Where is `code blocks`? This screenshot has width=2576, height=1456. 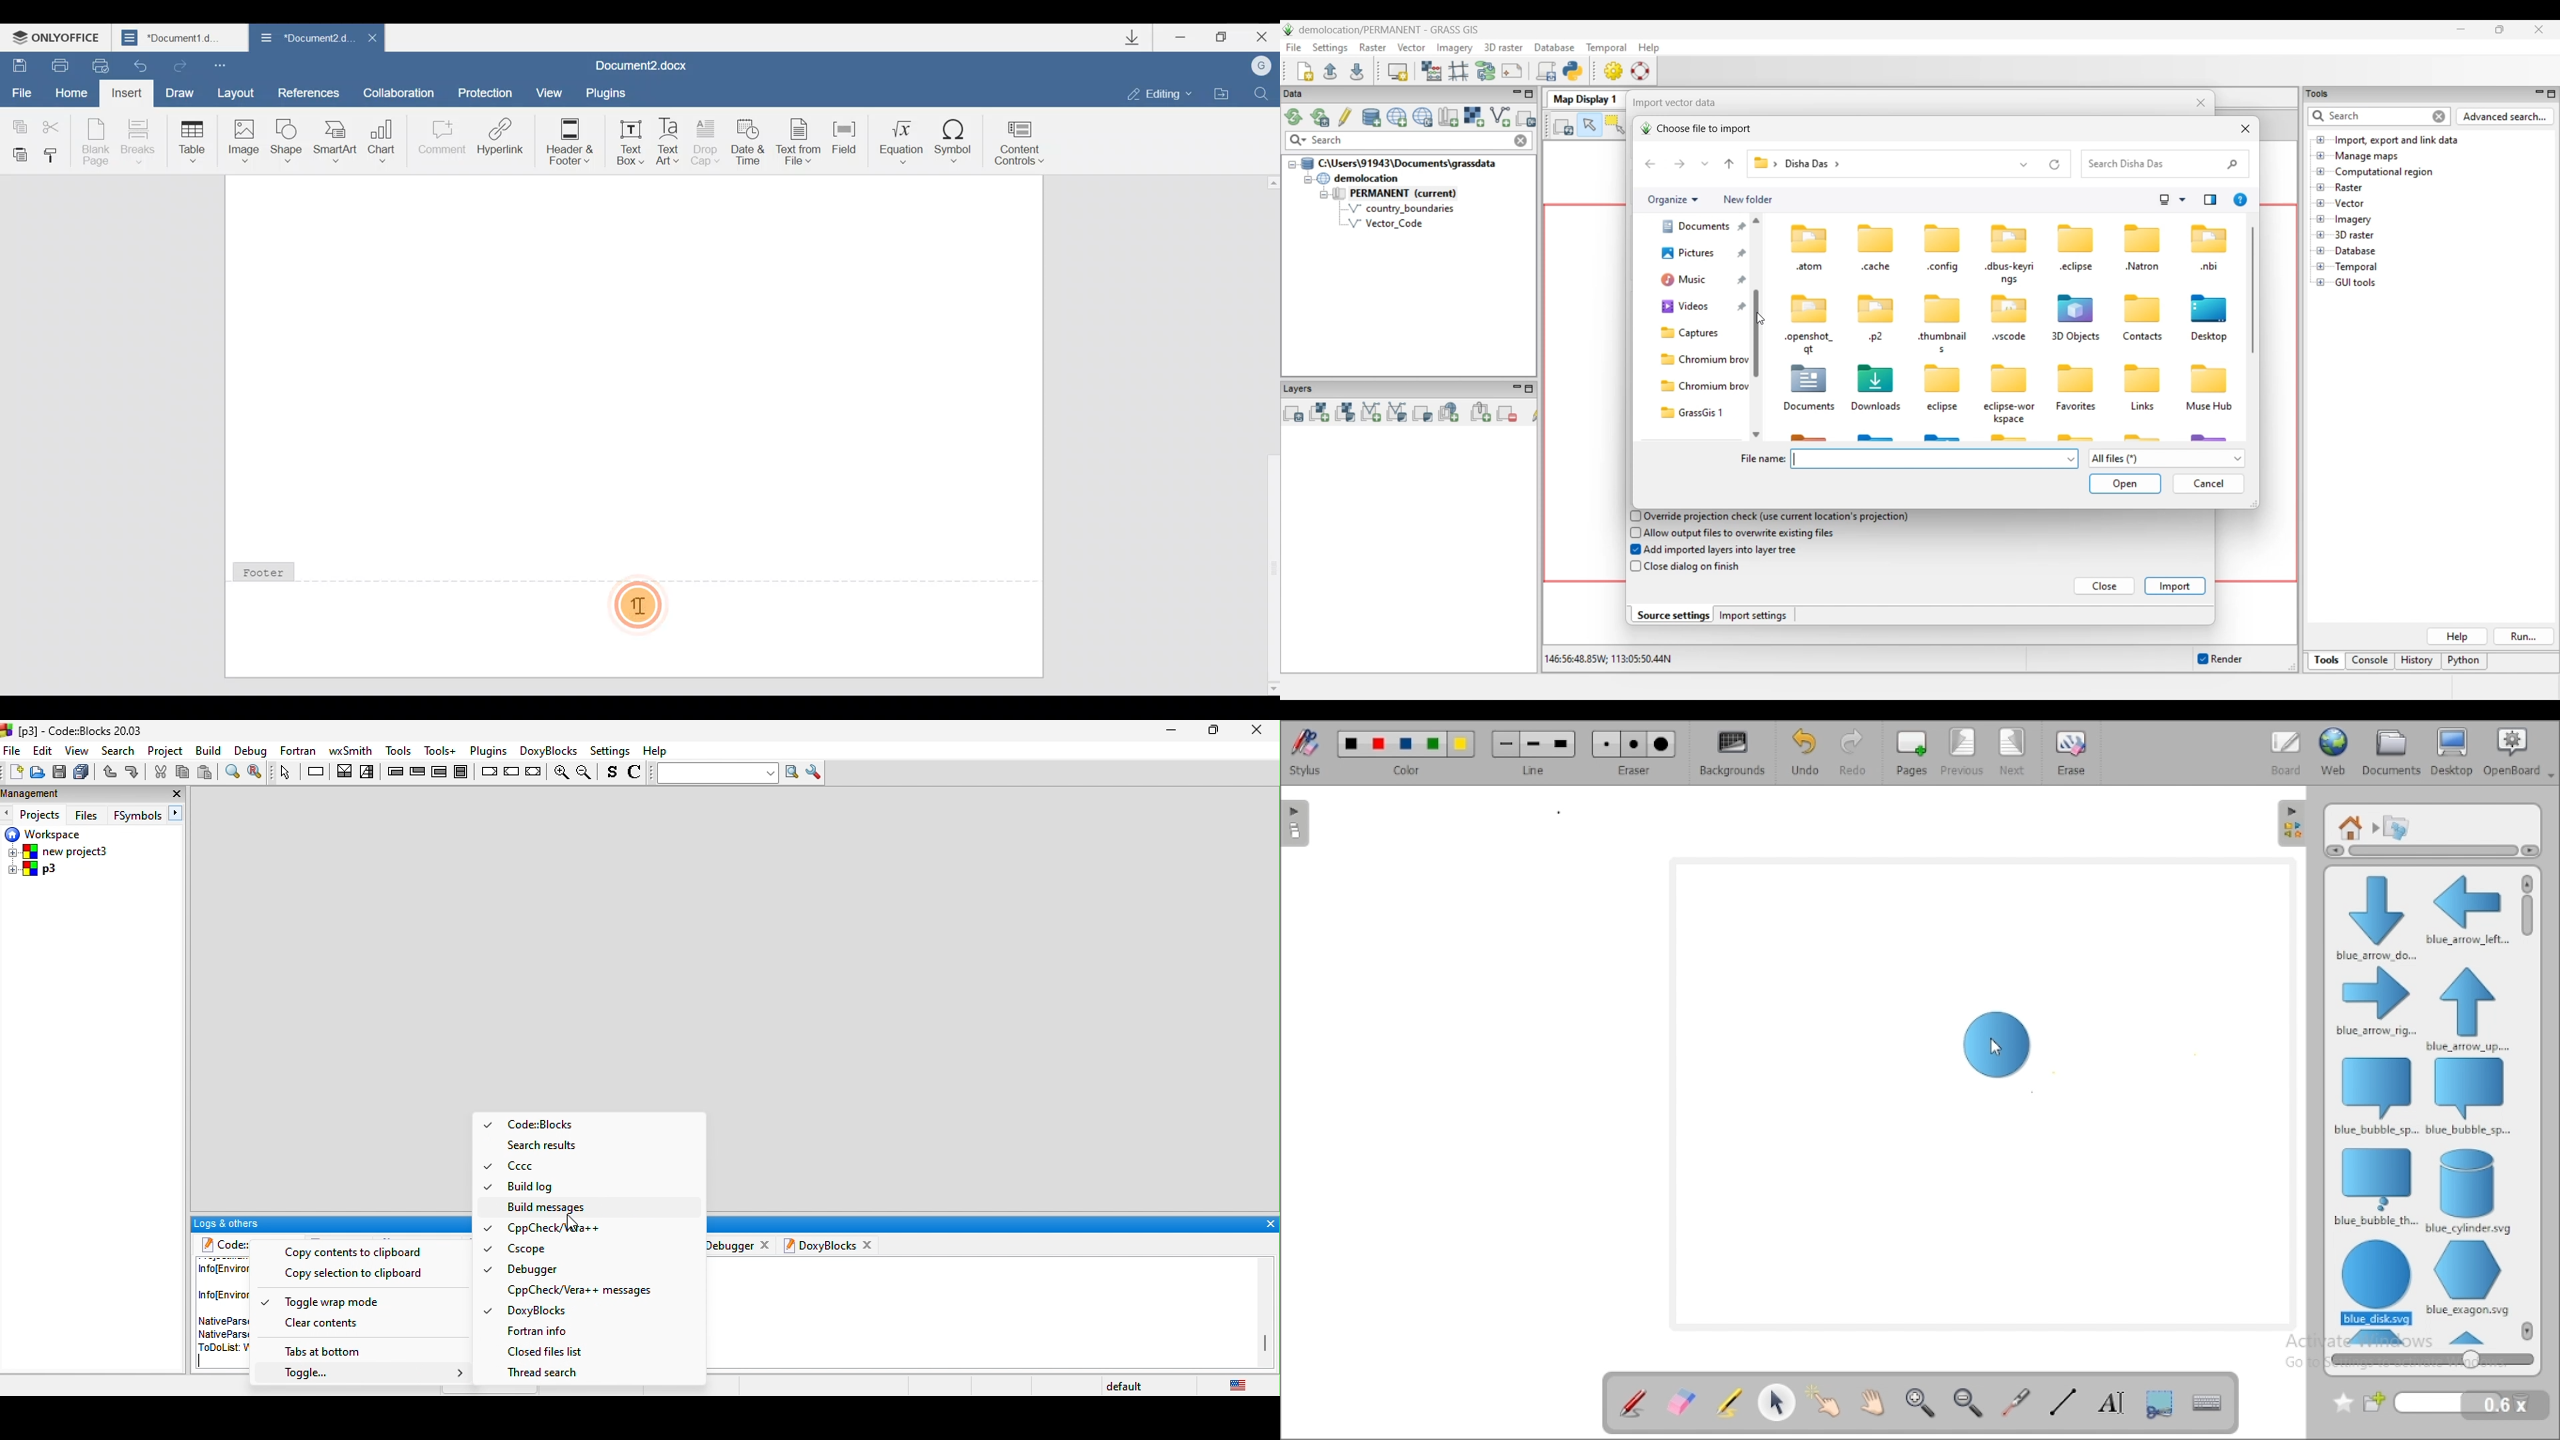 code blocks is located at coordinates (220, 1244).